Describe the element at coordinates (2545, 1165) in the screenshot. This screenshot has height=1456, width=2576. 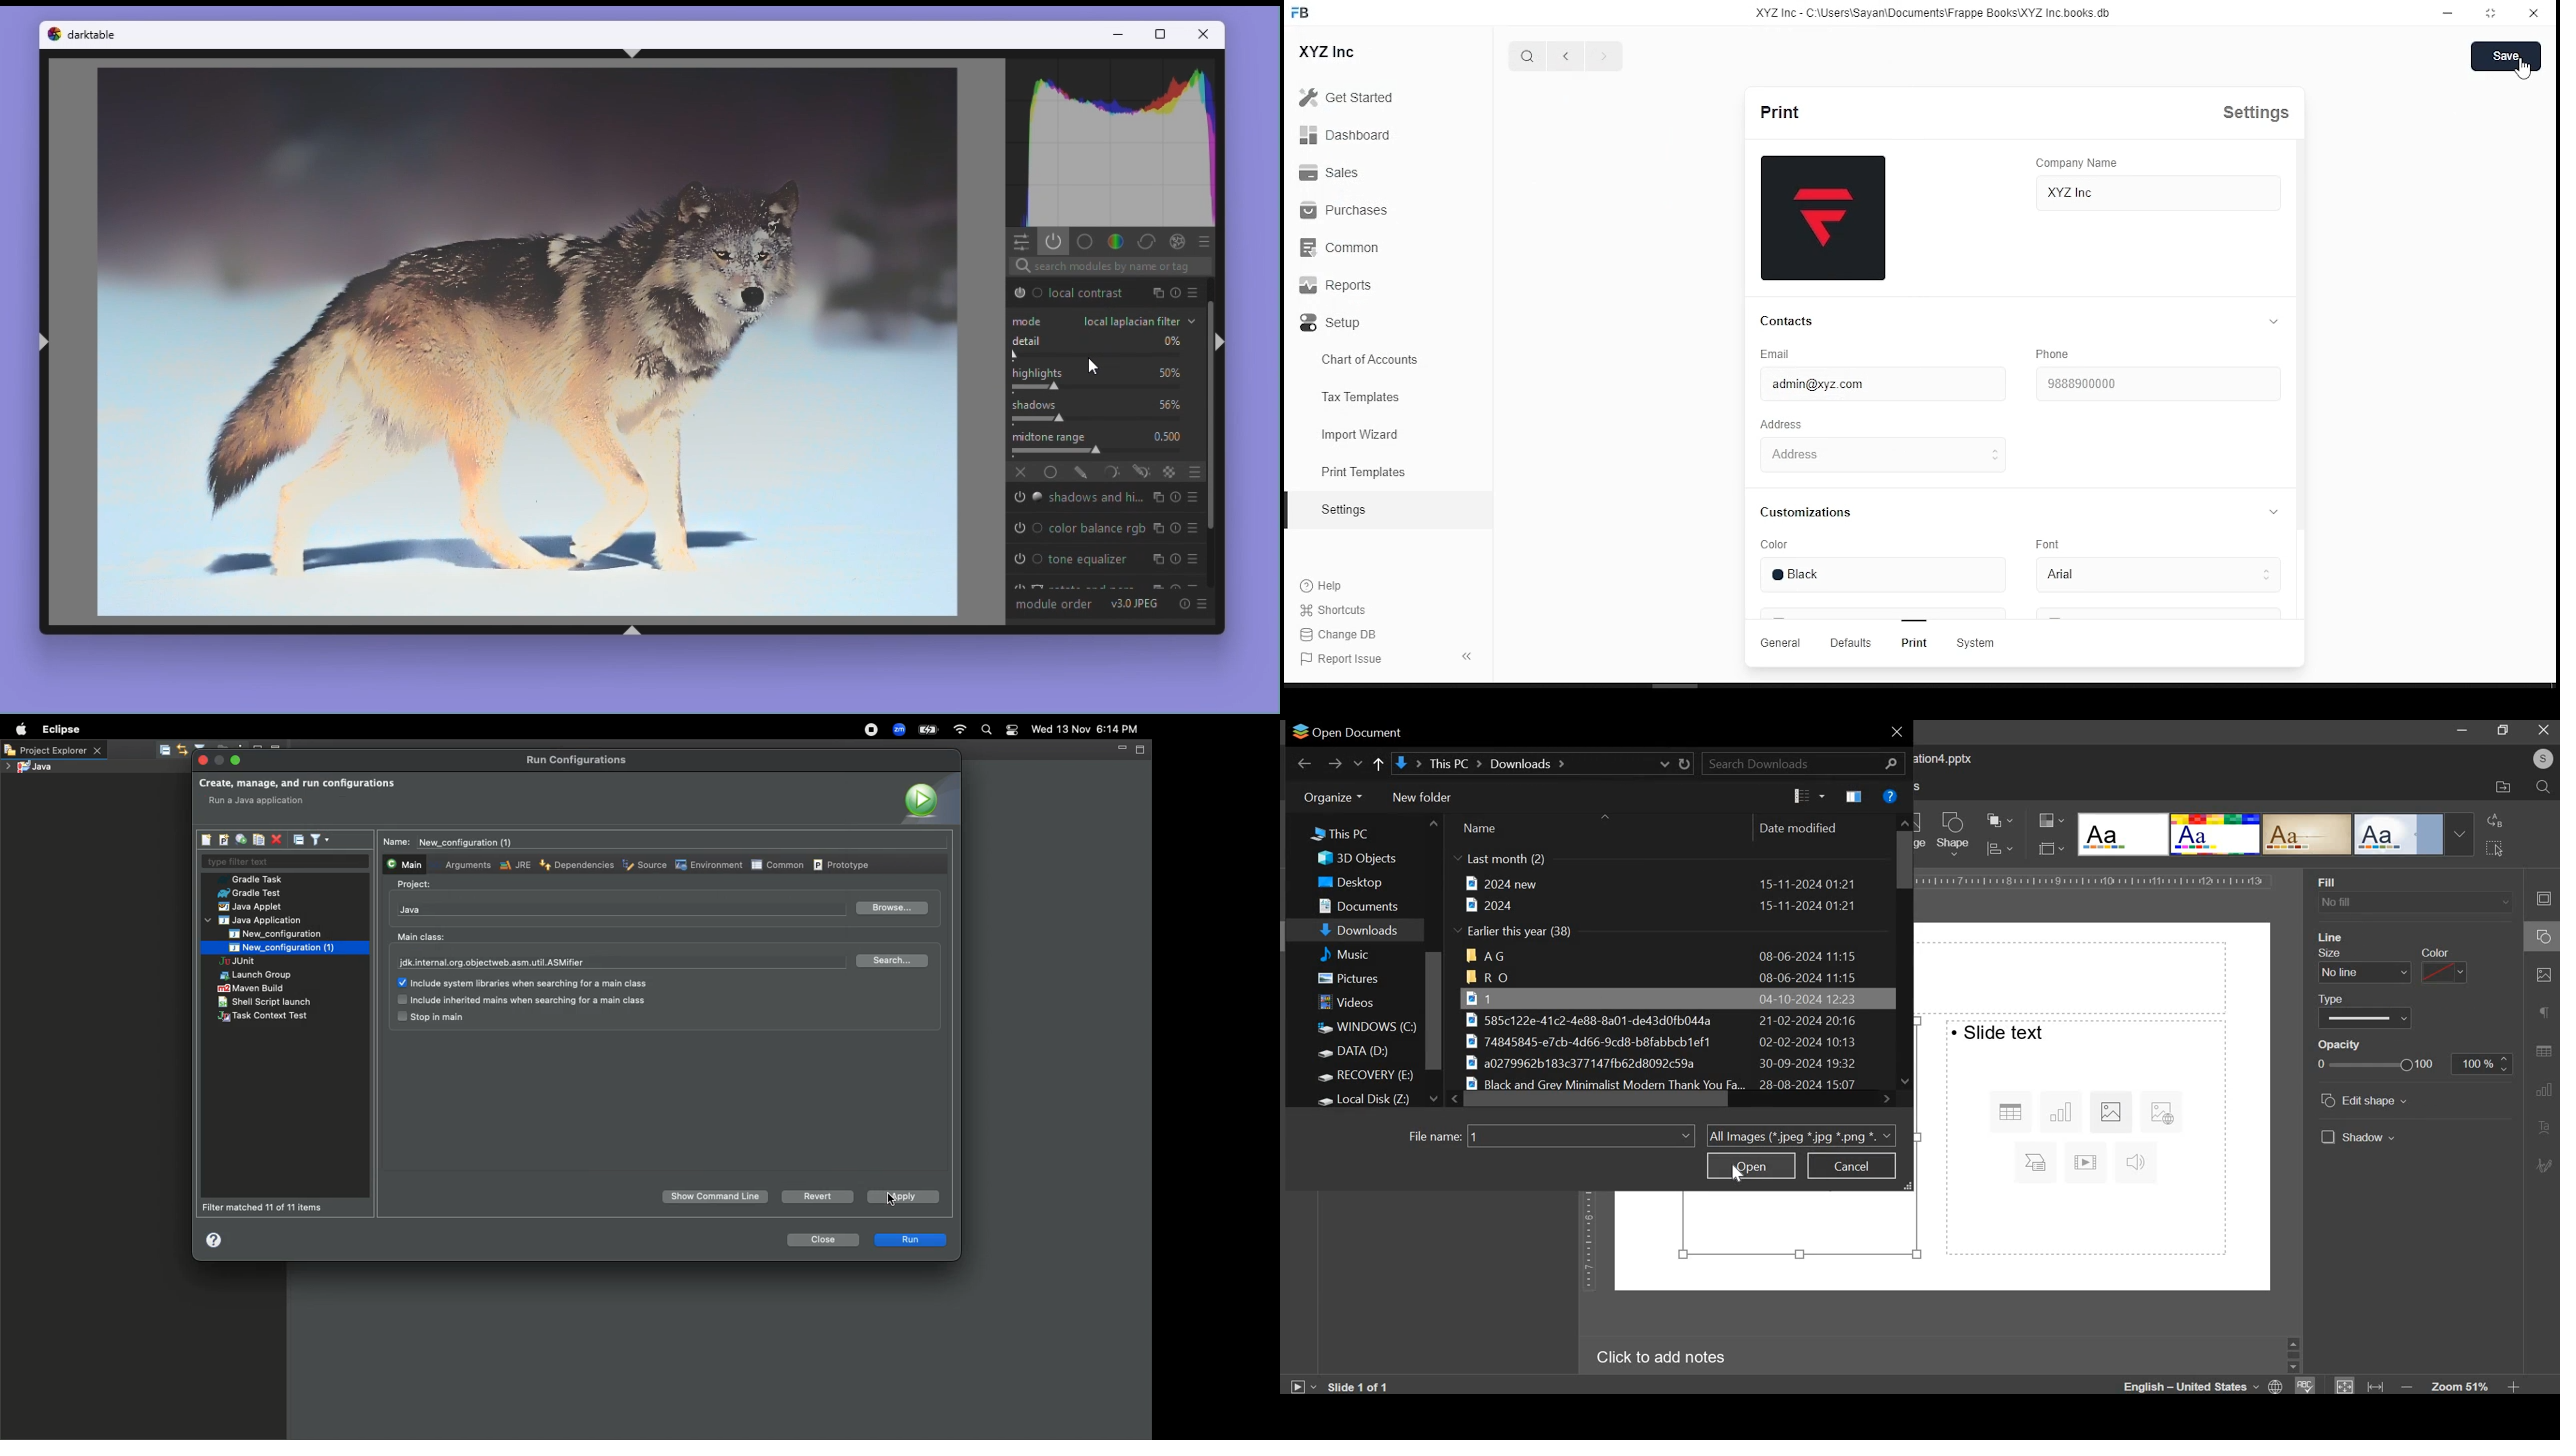
I see `signature` at that location.